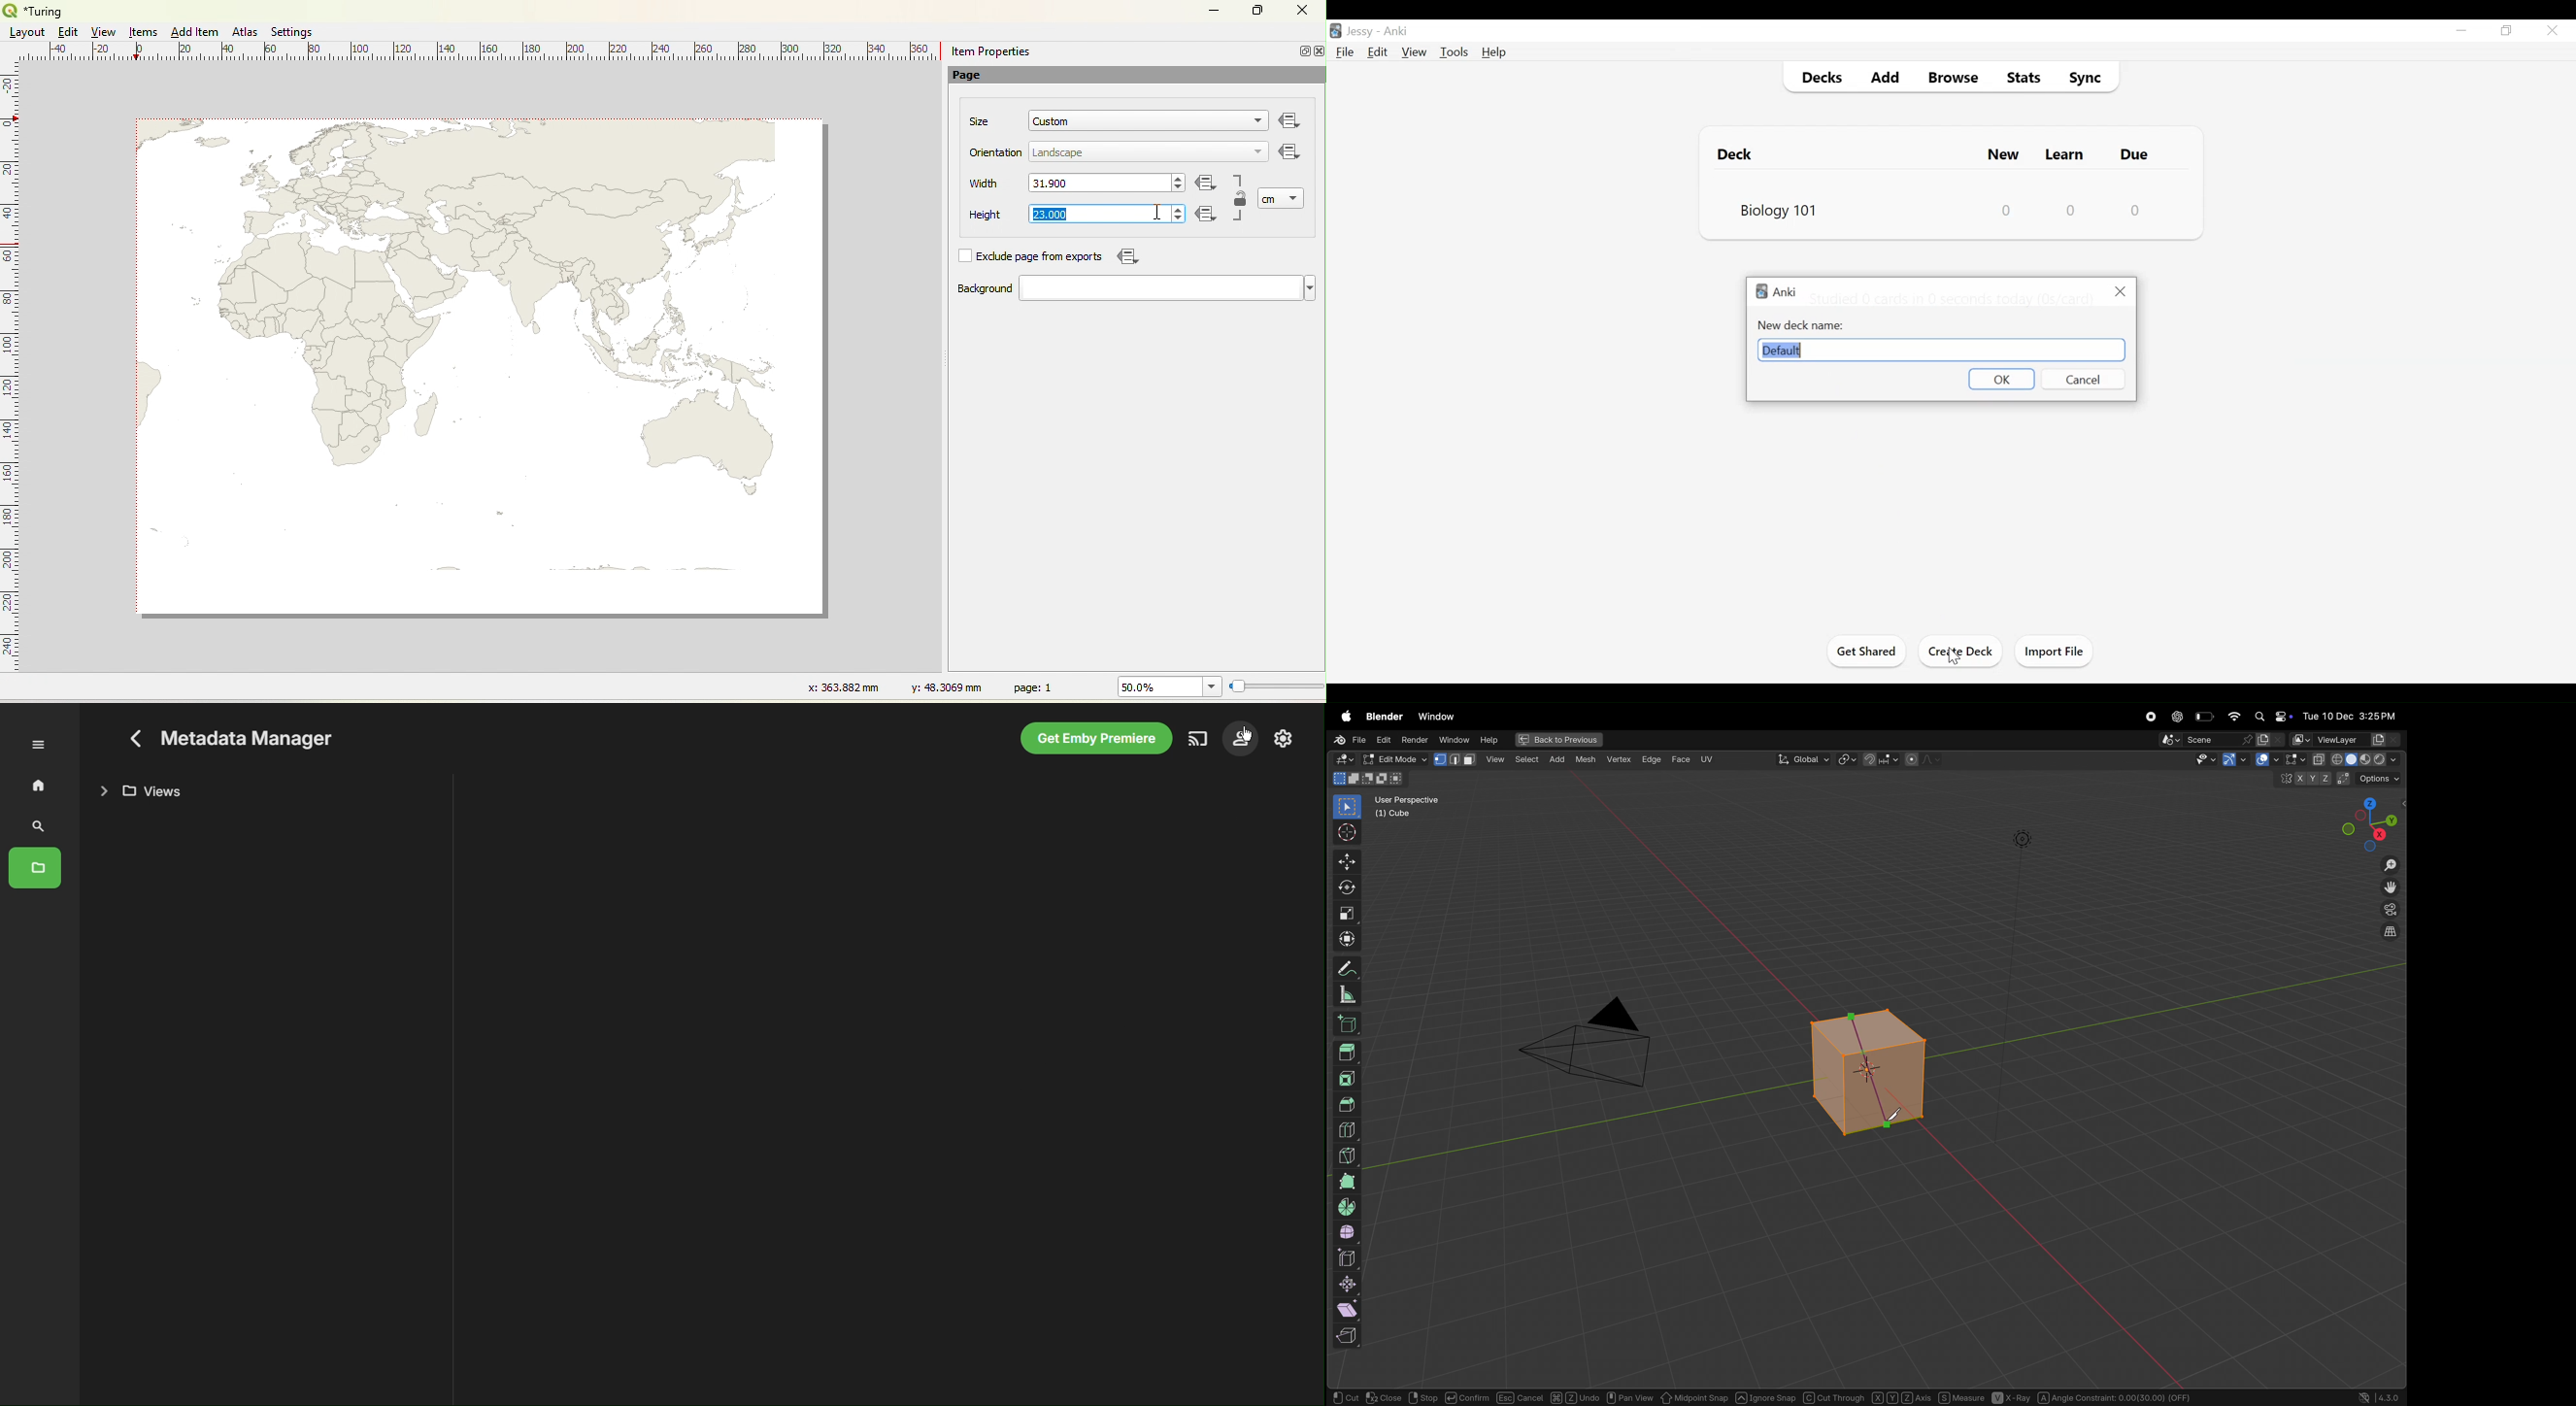 The height and width of the screenshot is (1428, 2576). Describe the element at coordinates (1891, 1123) in the screenshot. I see `knife` at that location.